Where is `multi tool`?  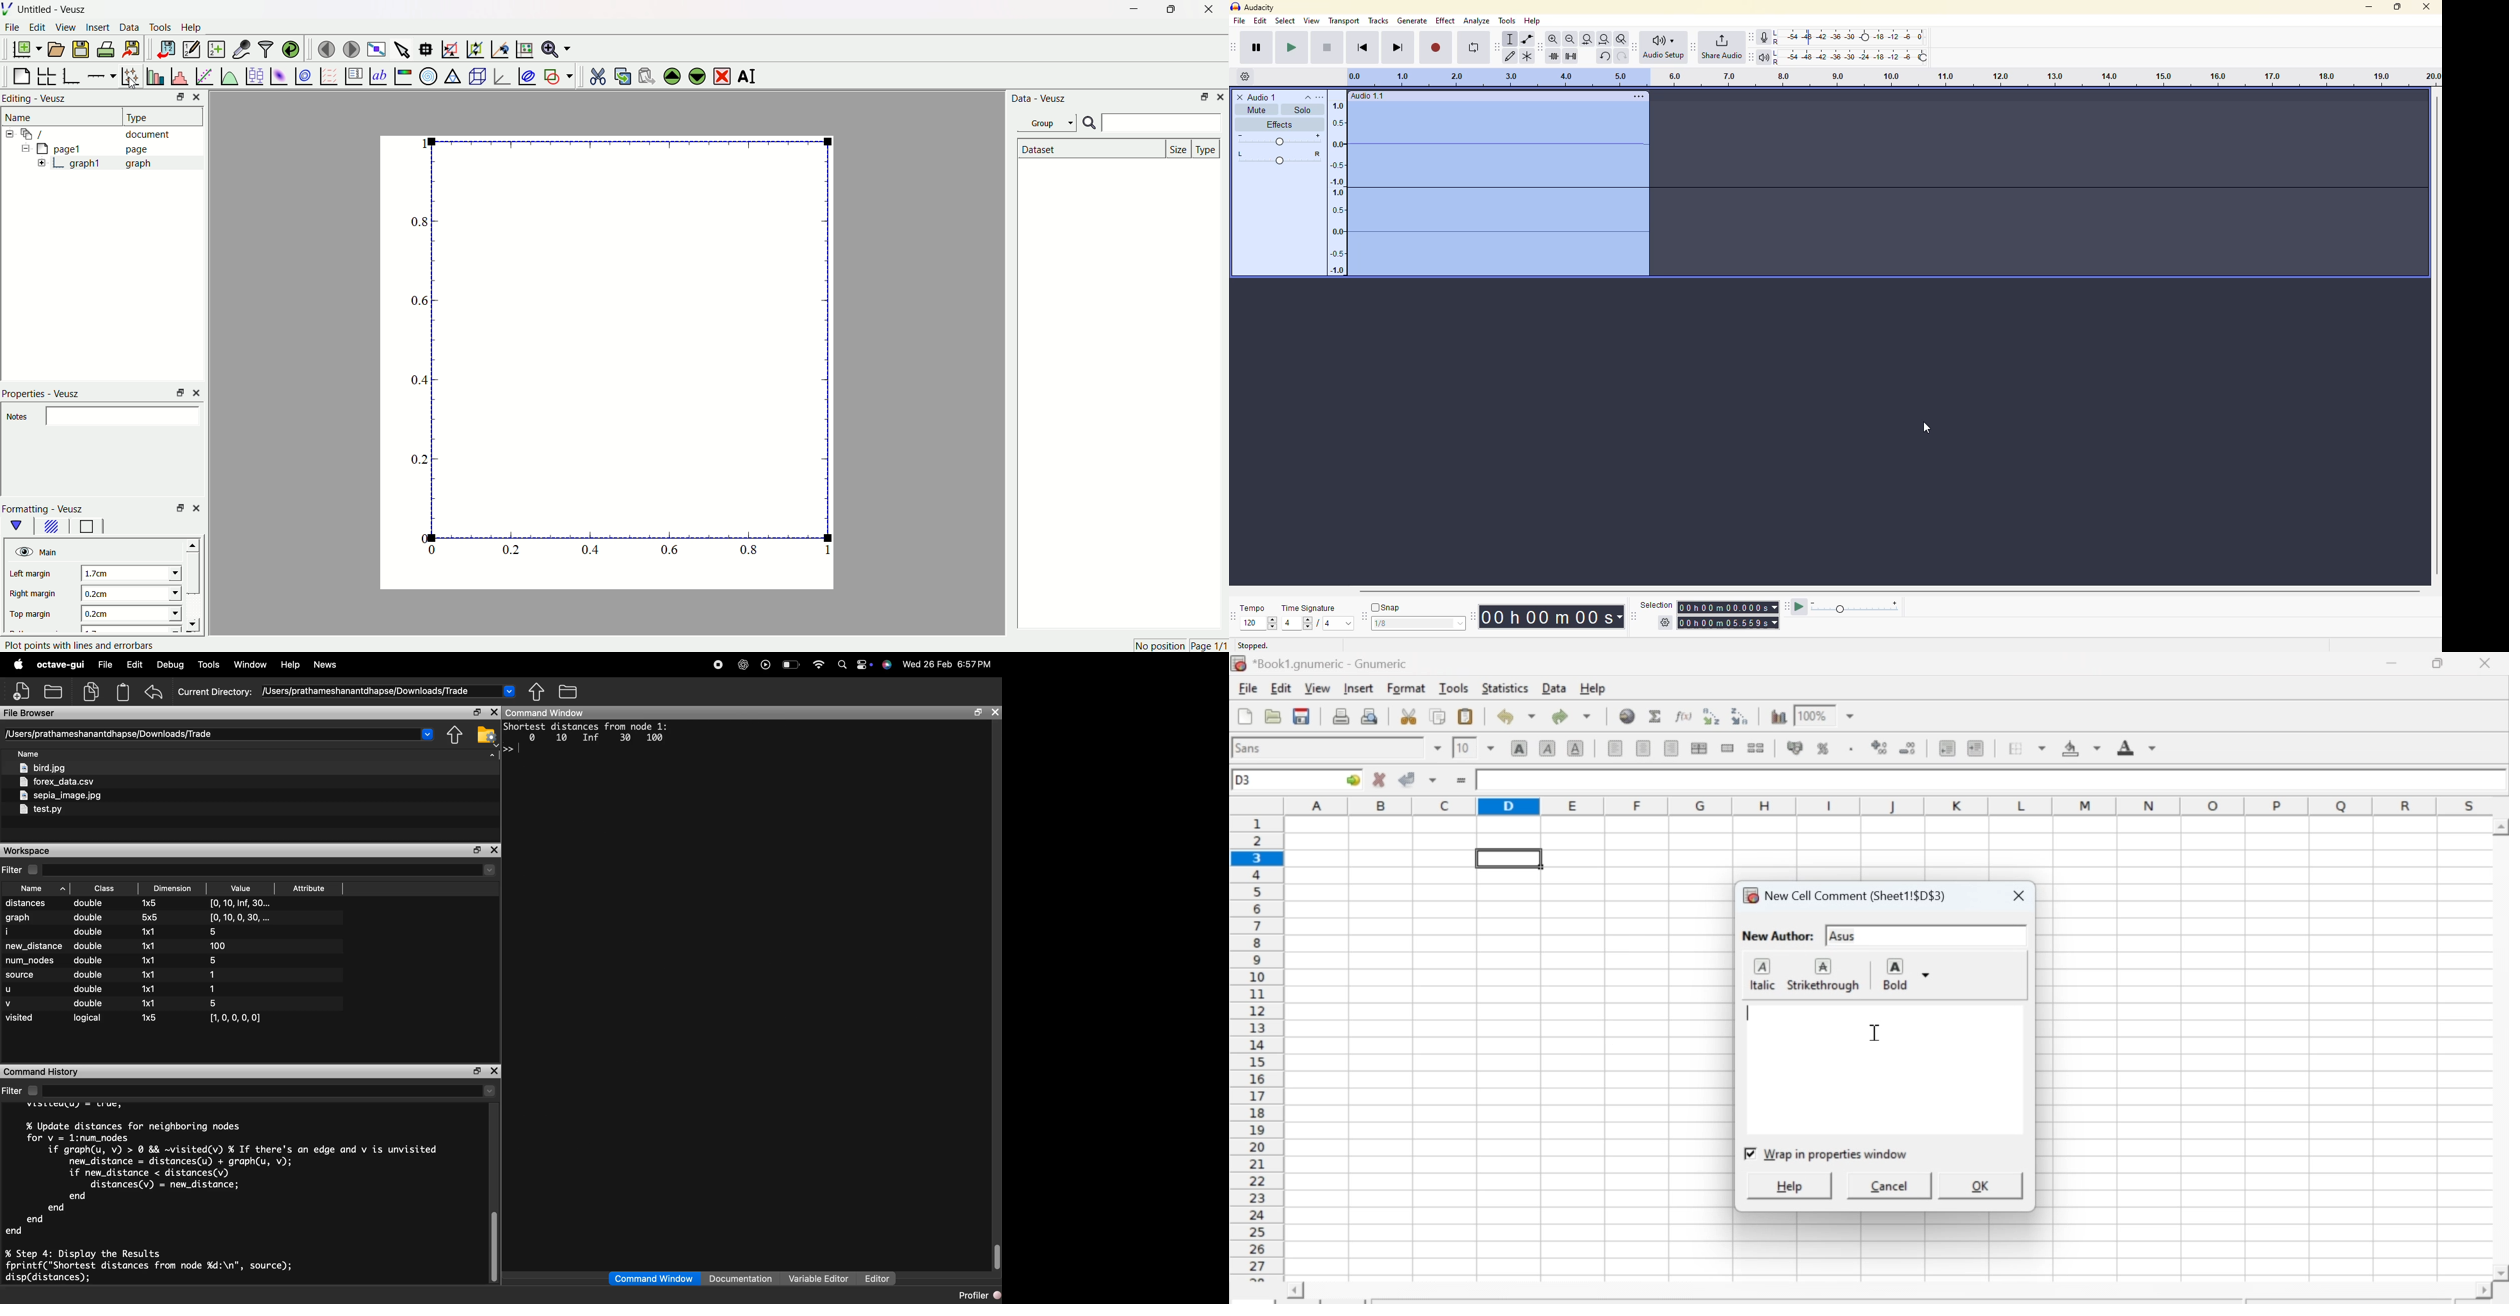 multi tool is located at coordinates (1530, 55).